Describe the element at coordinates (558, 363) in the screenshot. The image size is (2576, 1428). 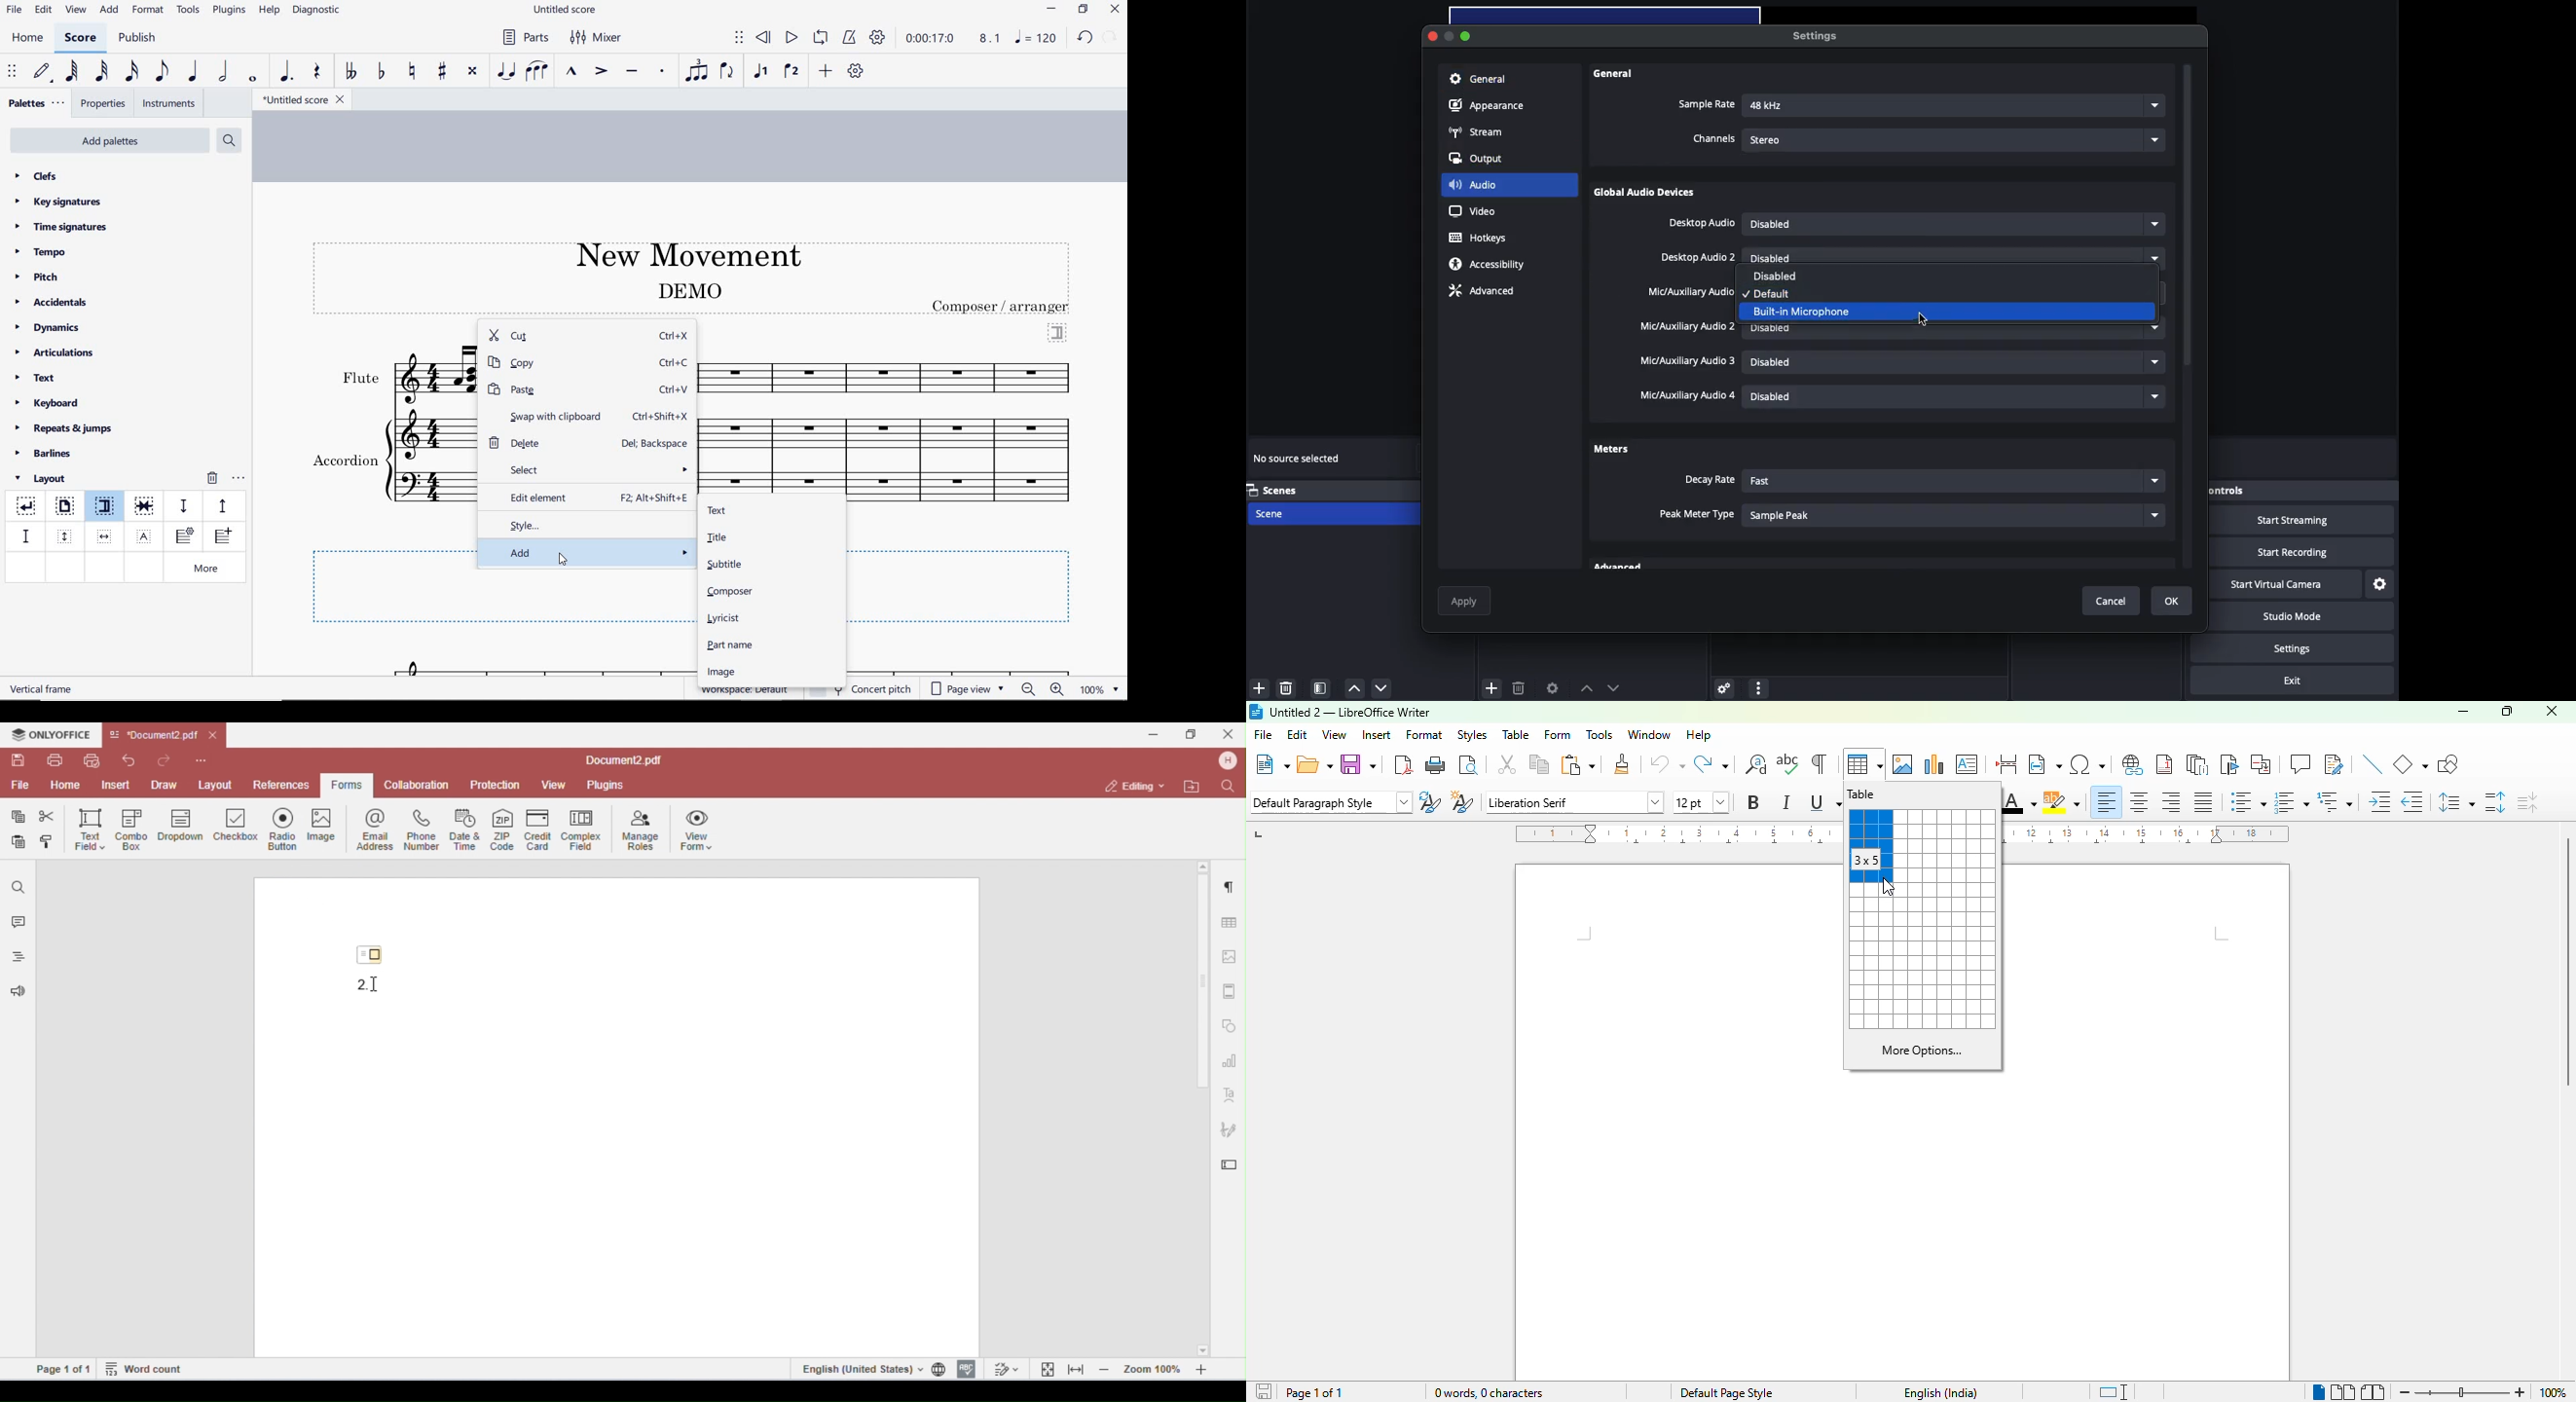
I see `copy` at that location.